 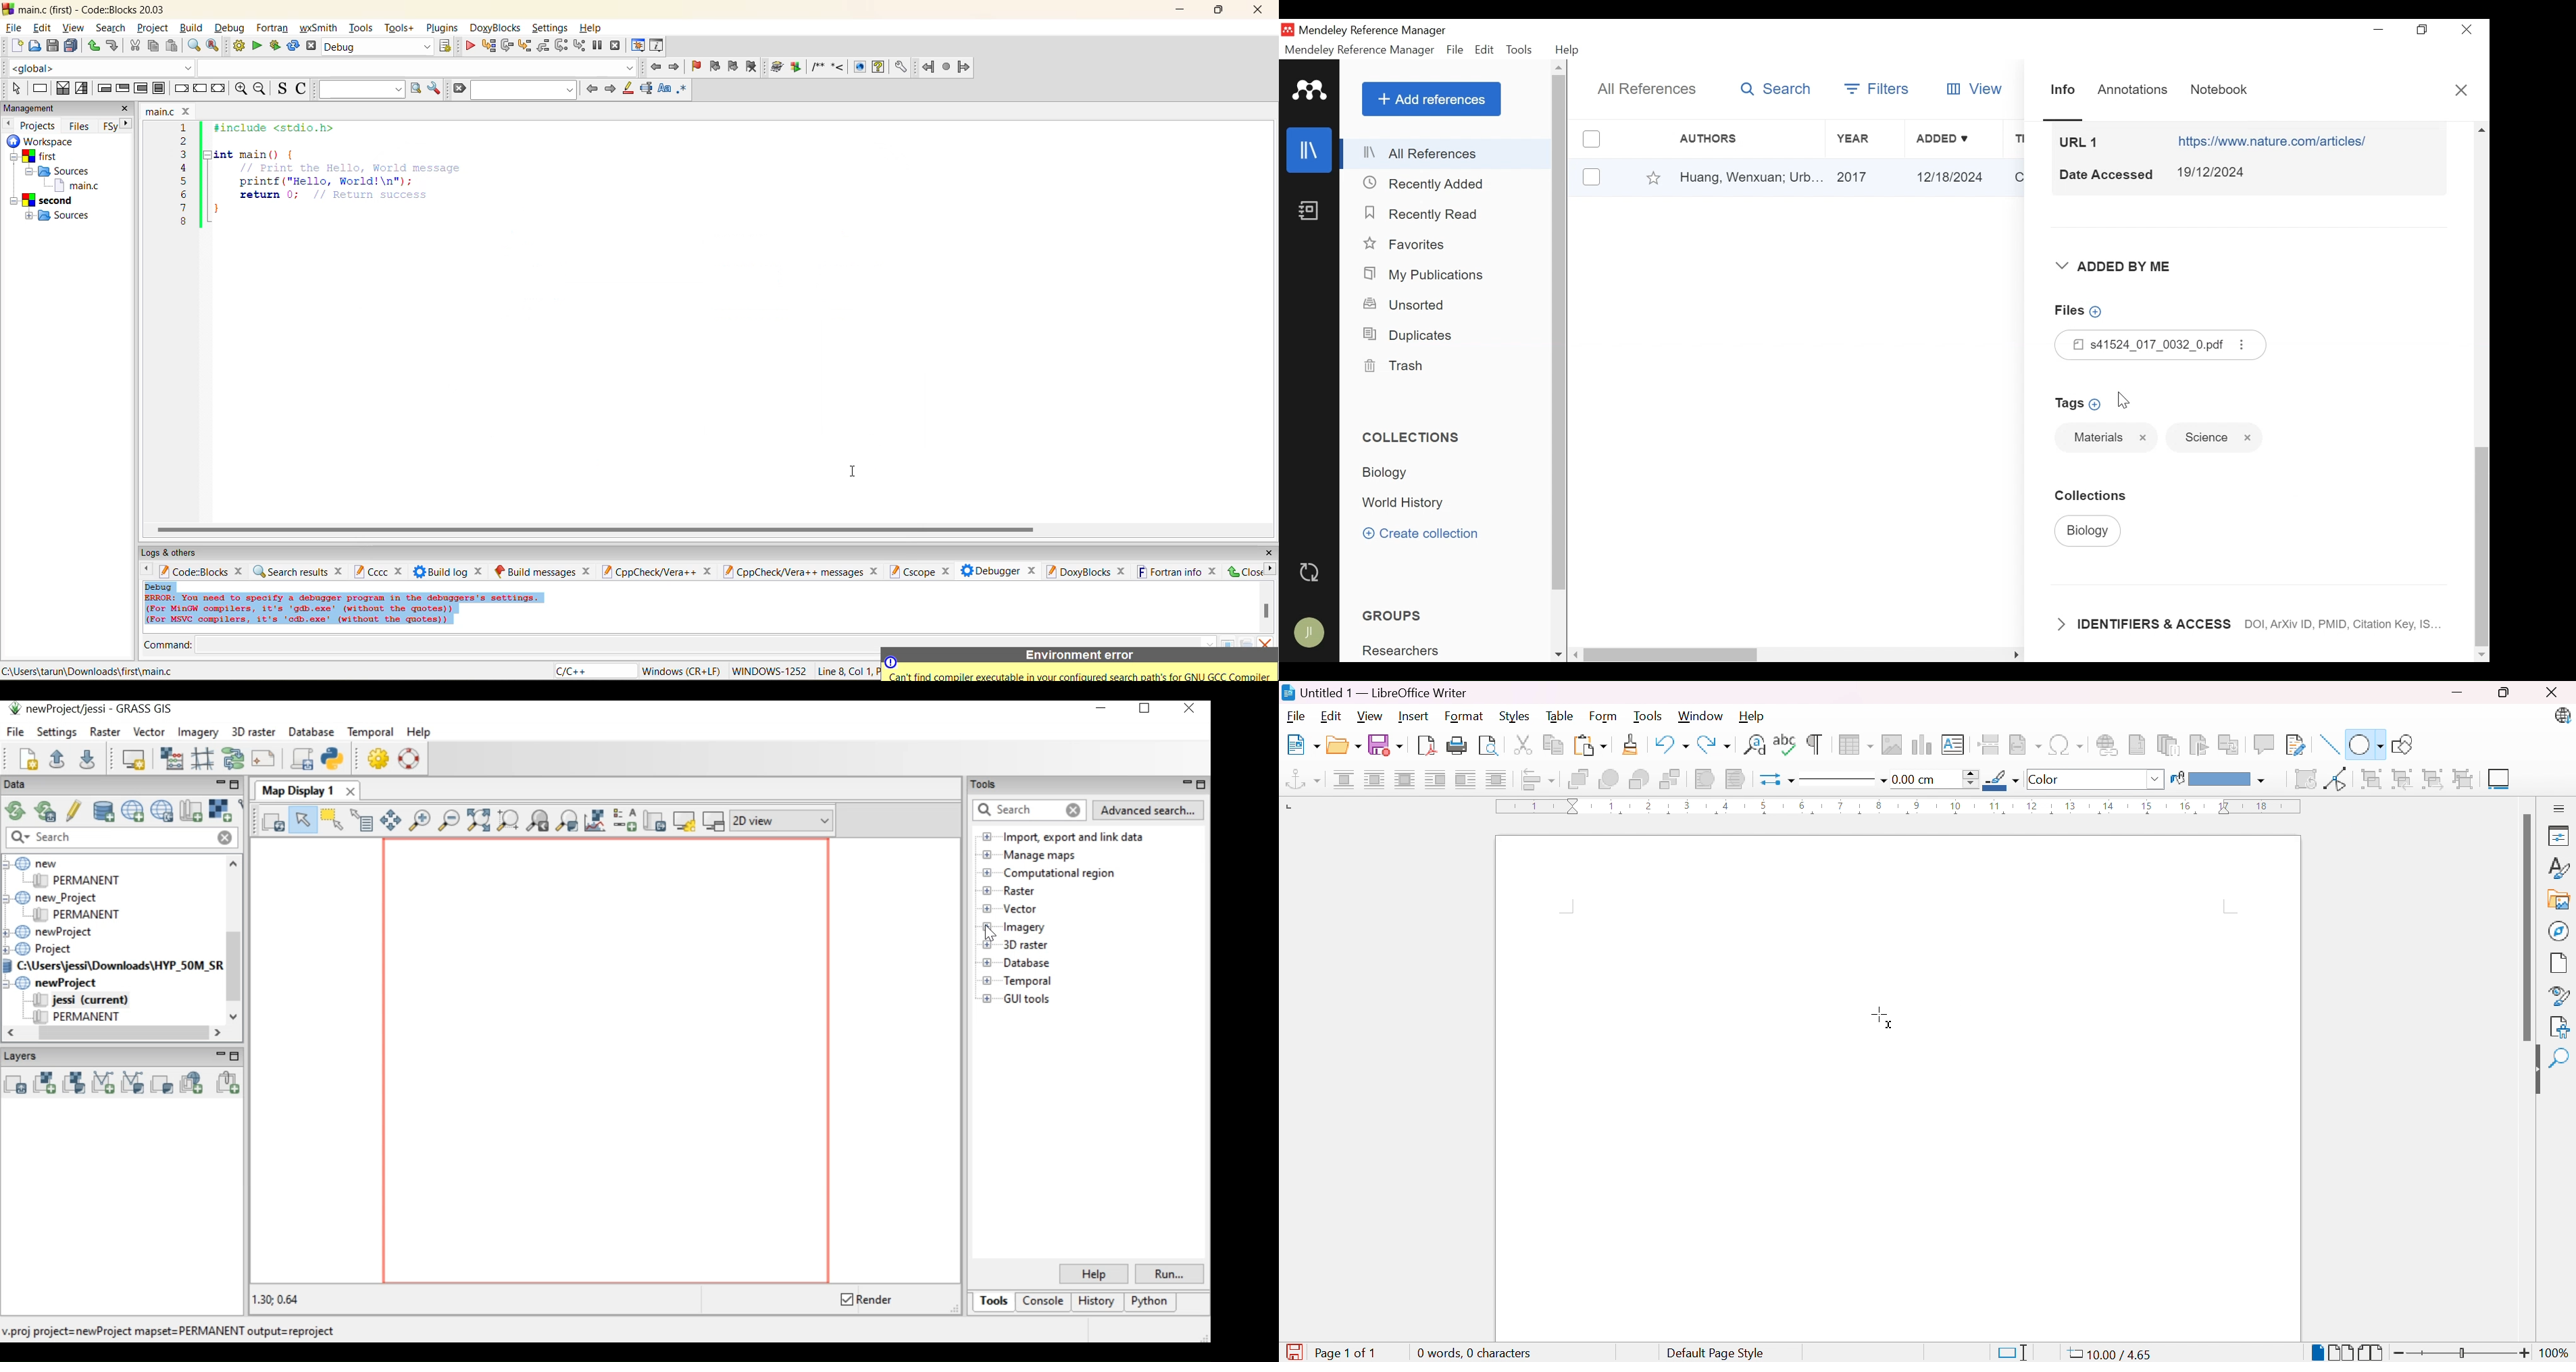 What do you see at coordinates (1269, 553) in the screenshot?
I see `close` at bounding box center [1269, 553].